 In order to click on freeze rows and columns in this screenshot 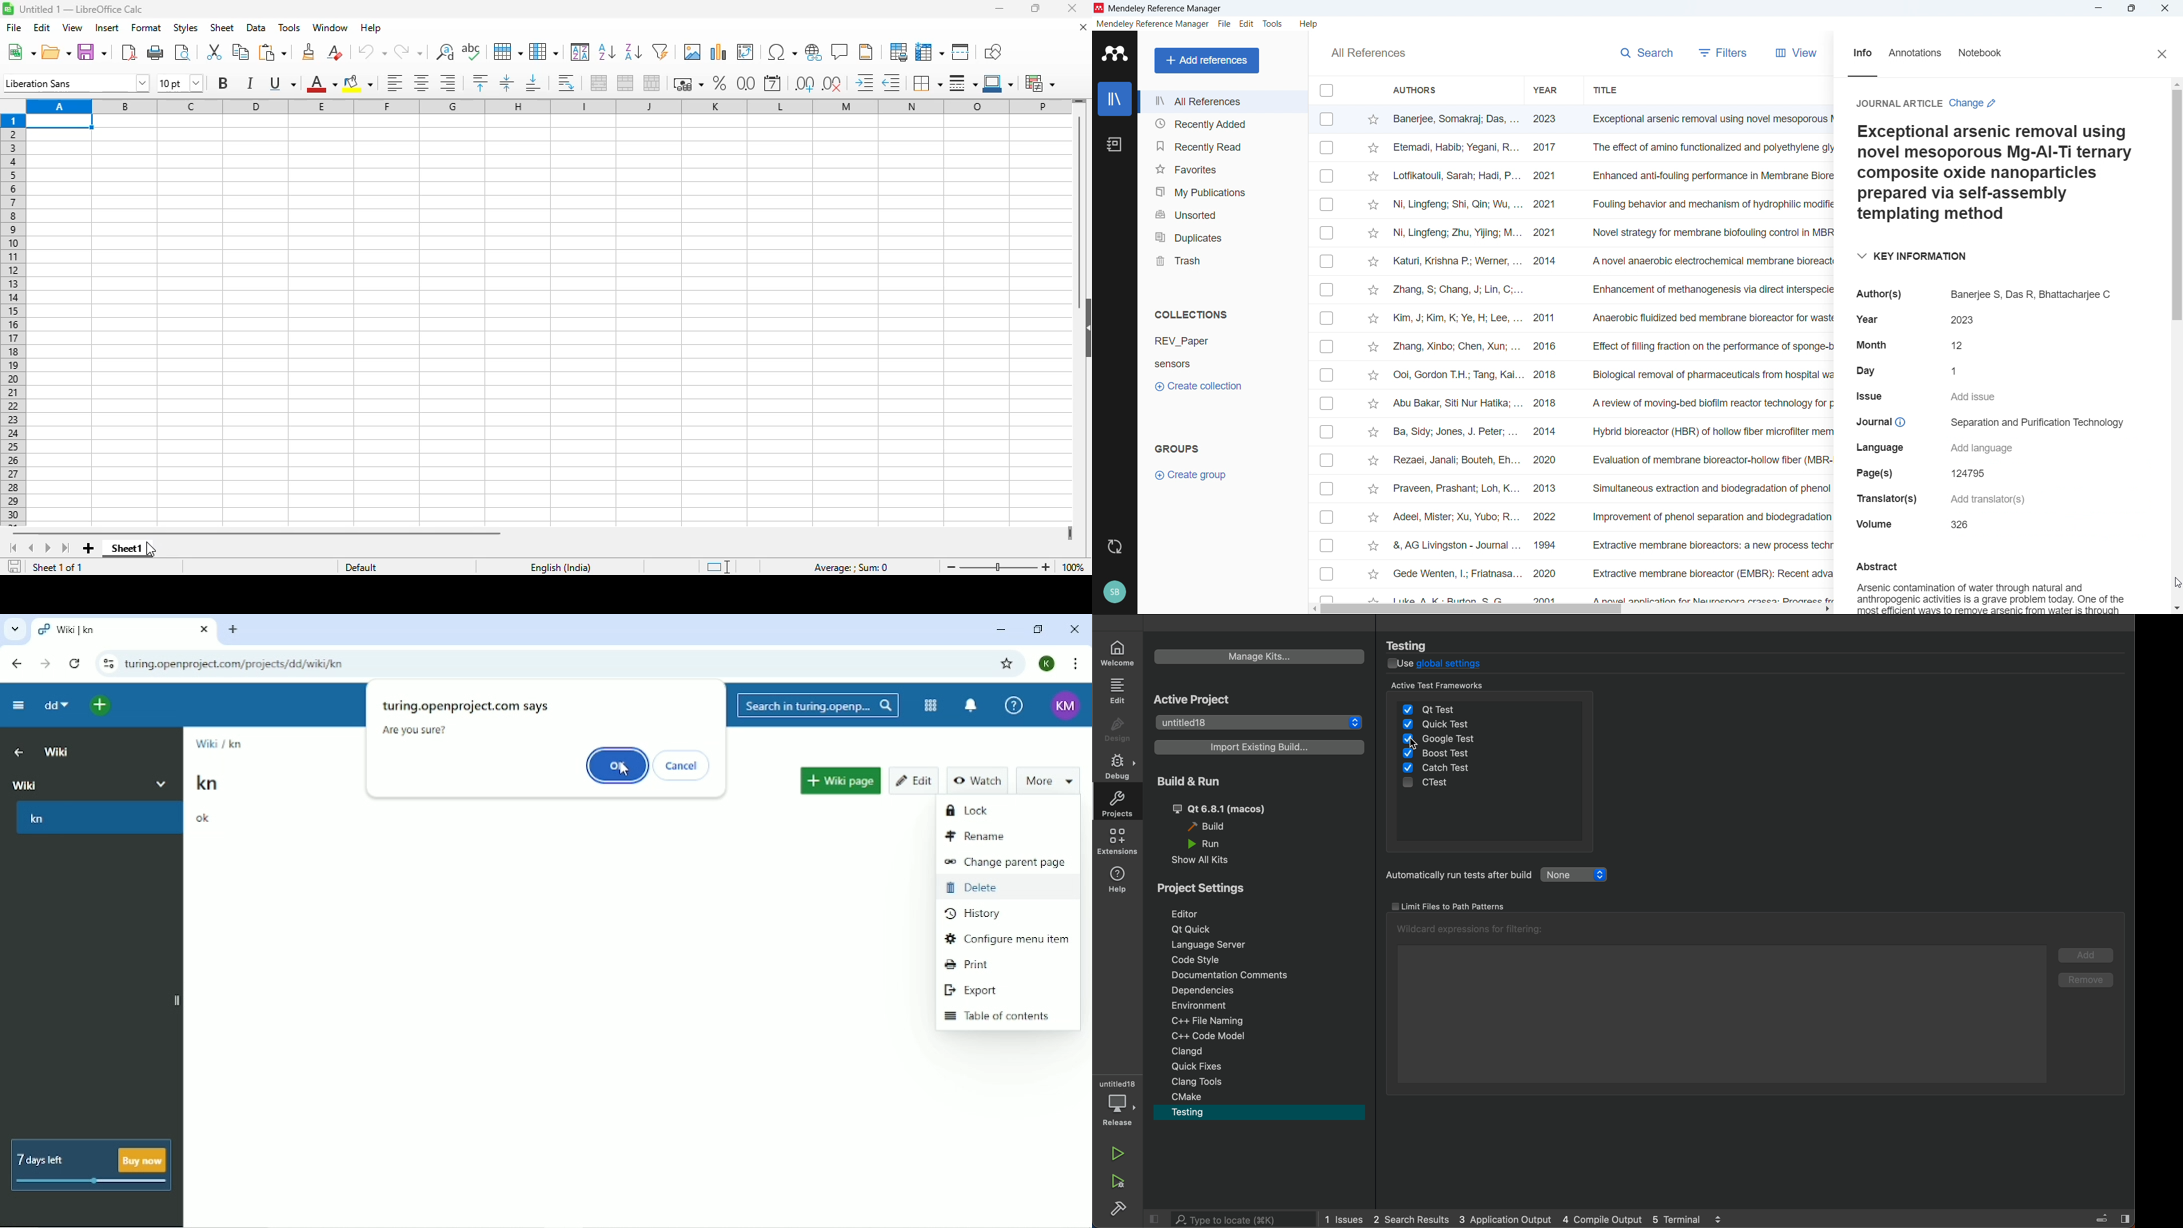, I will do `click(930, 51)`.